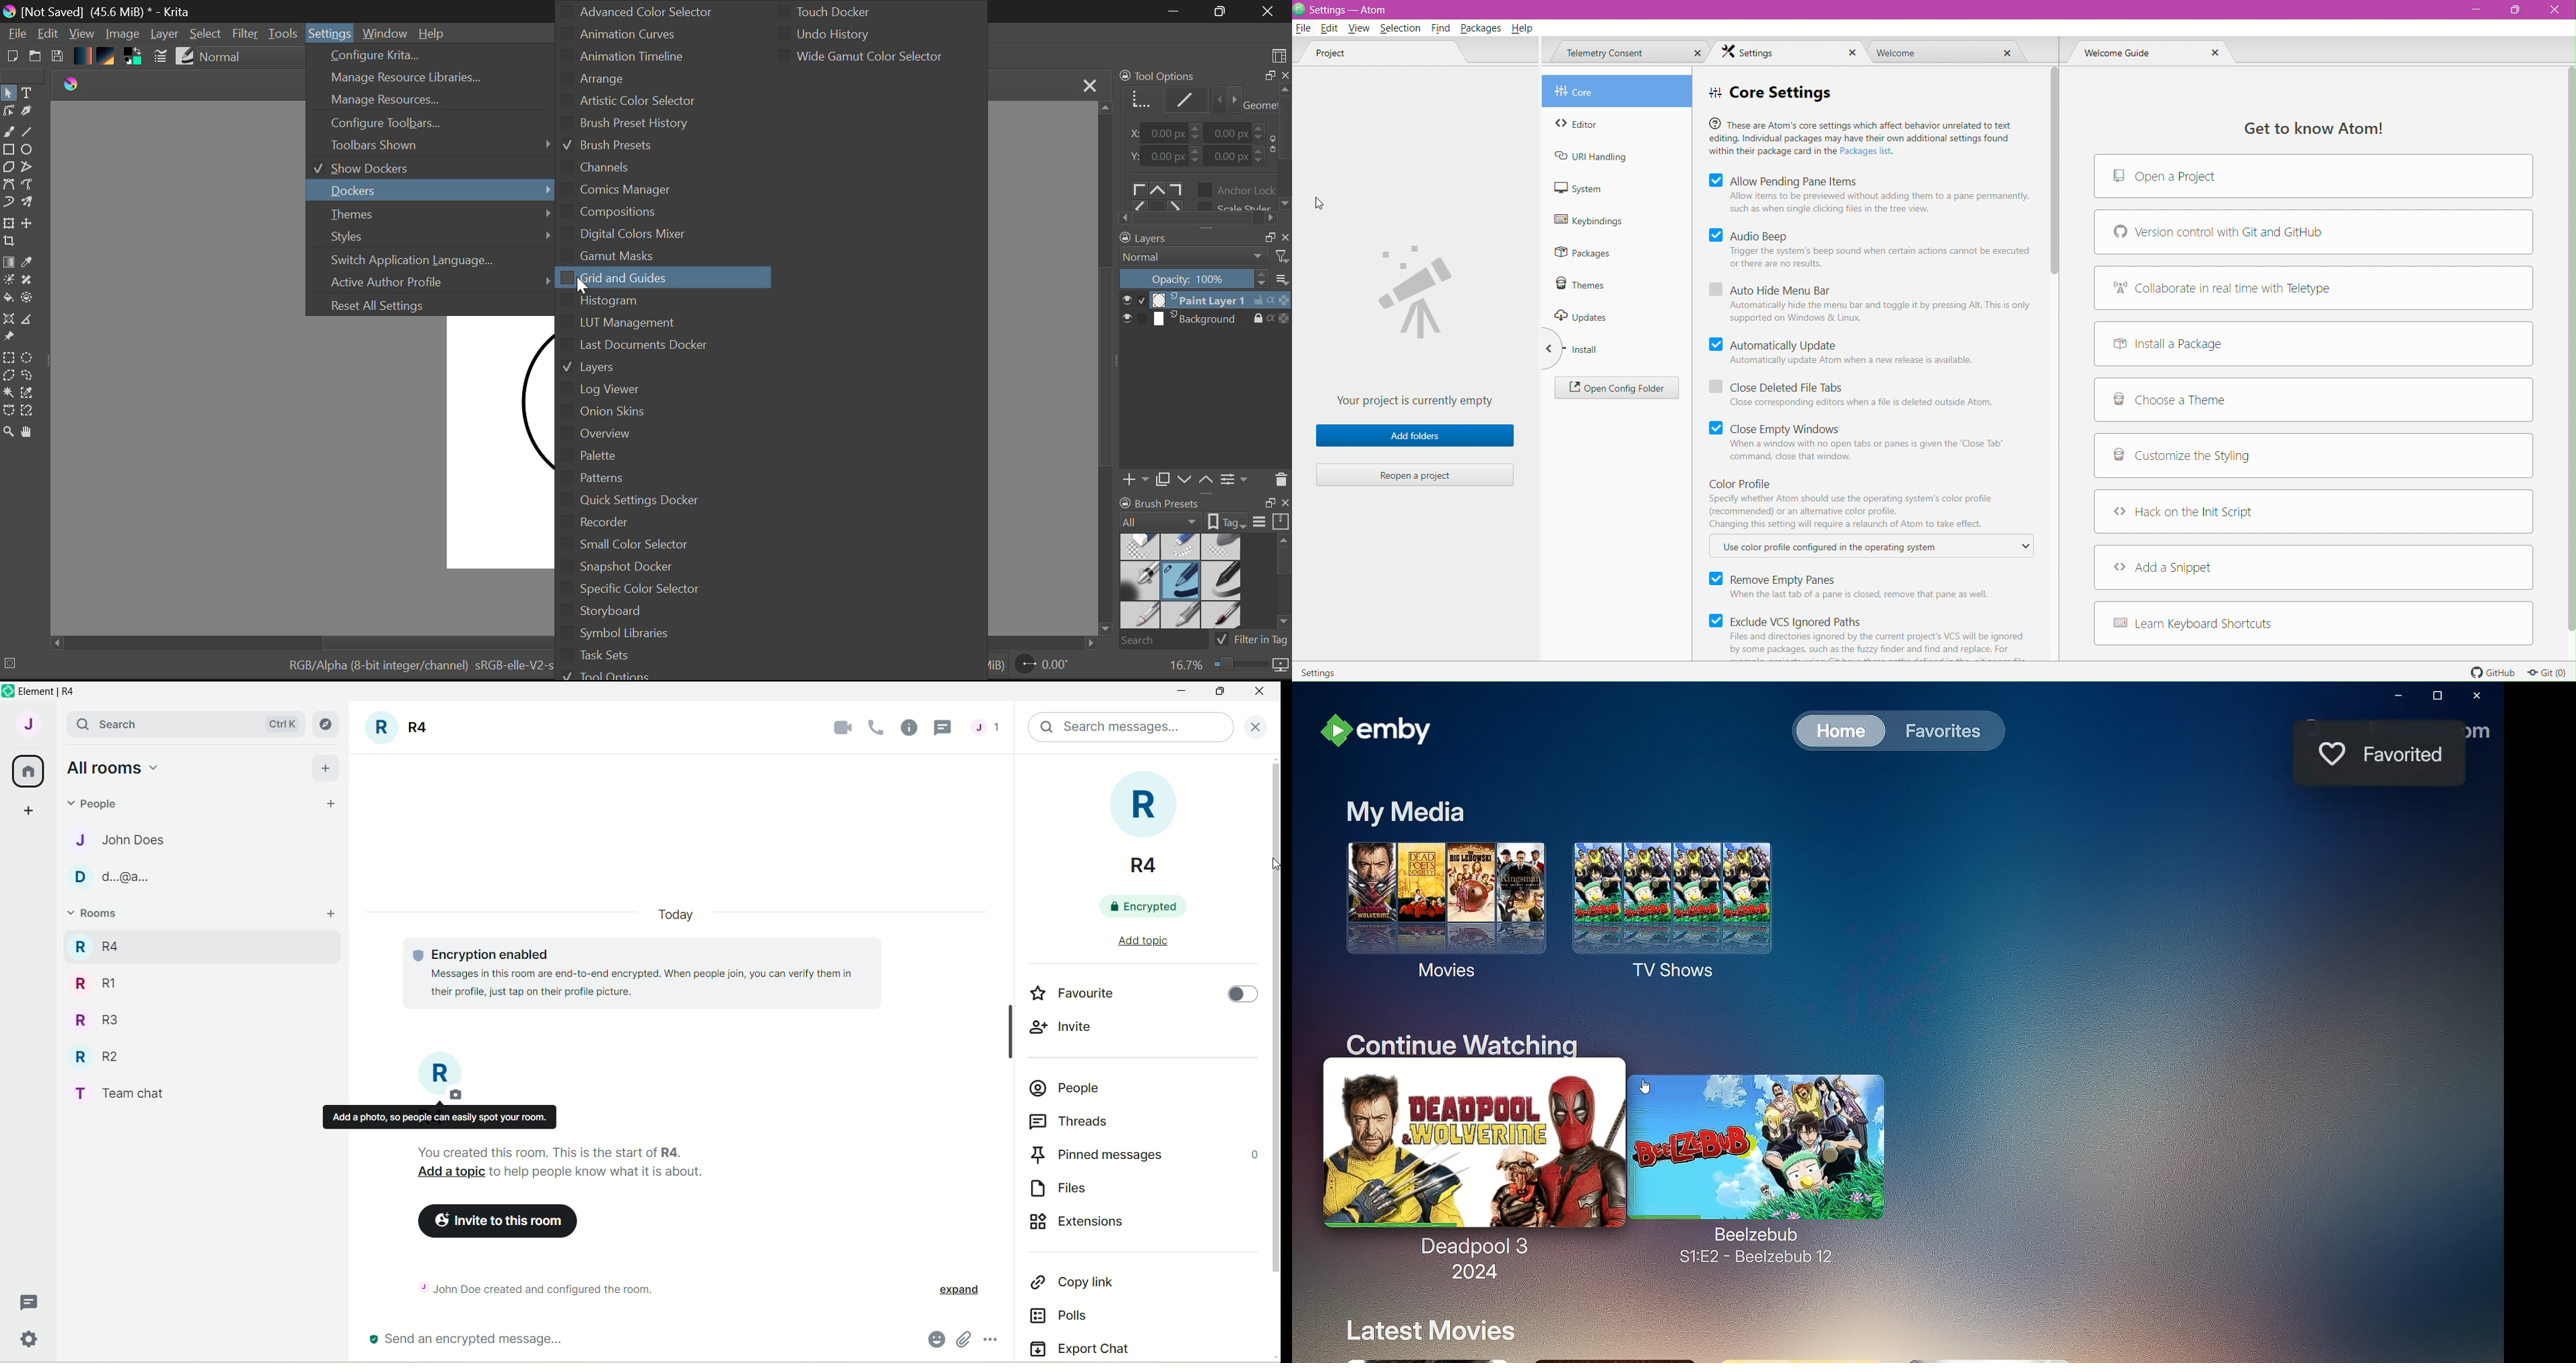 The height and width of the screenshot is (1372, 2576). I want to click on Brush Presets, so click(185, 57).